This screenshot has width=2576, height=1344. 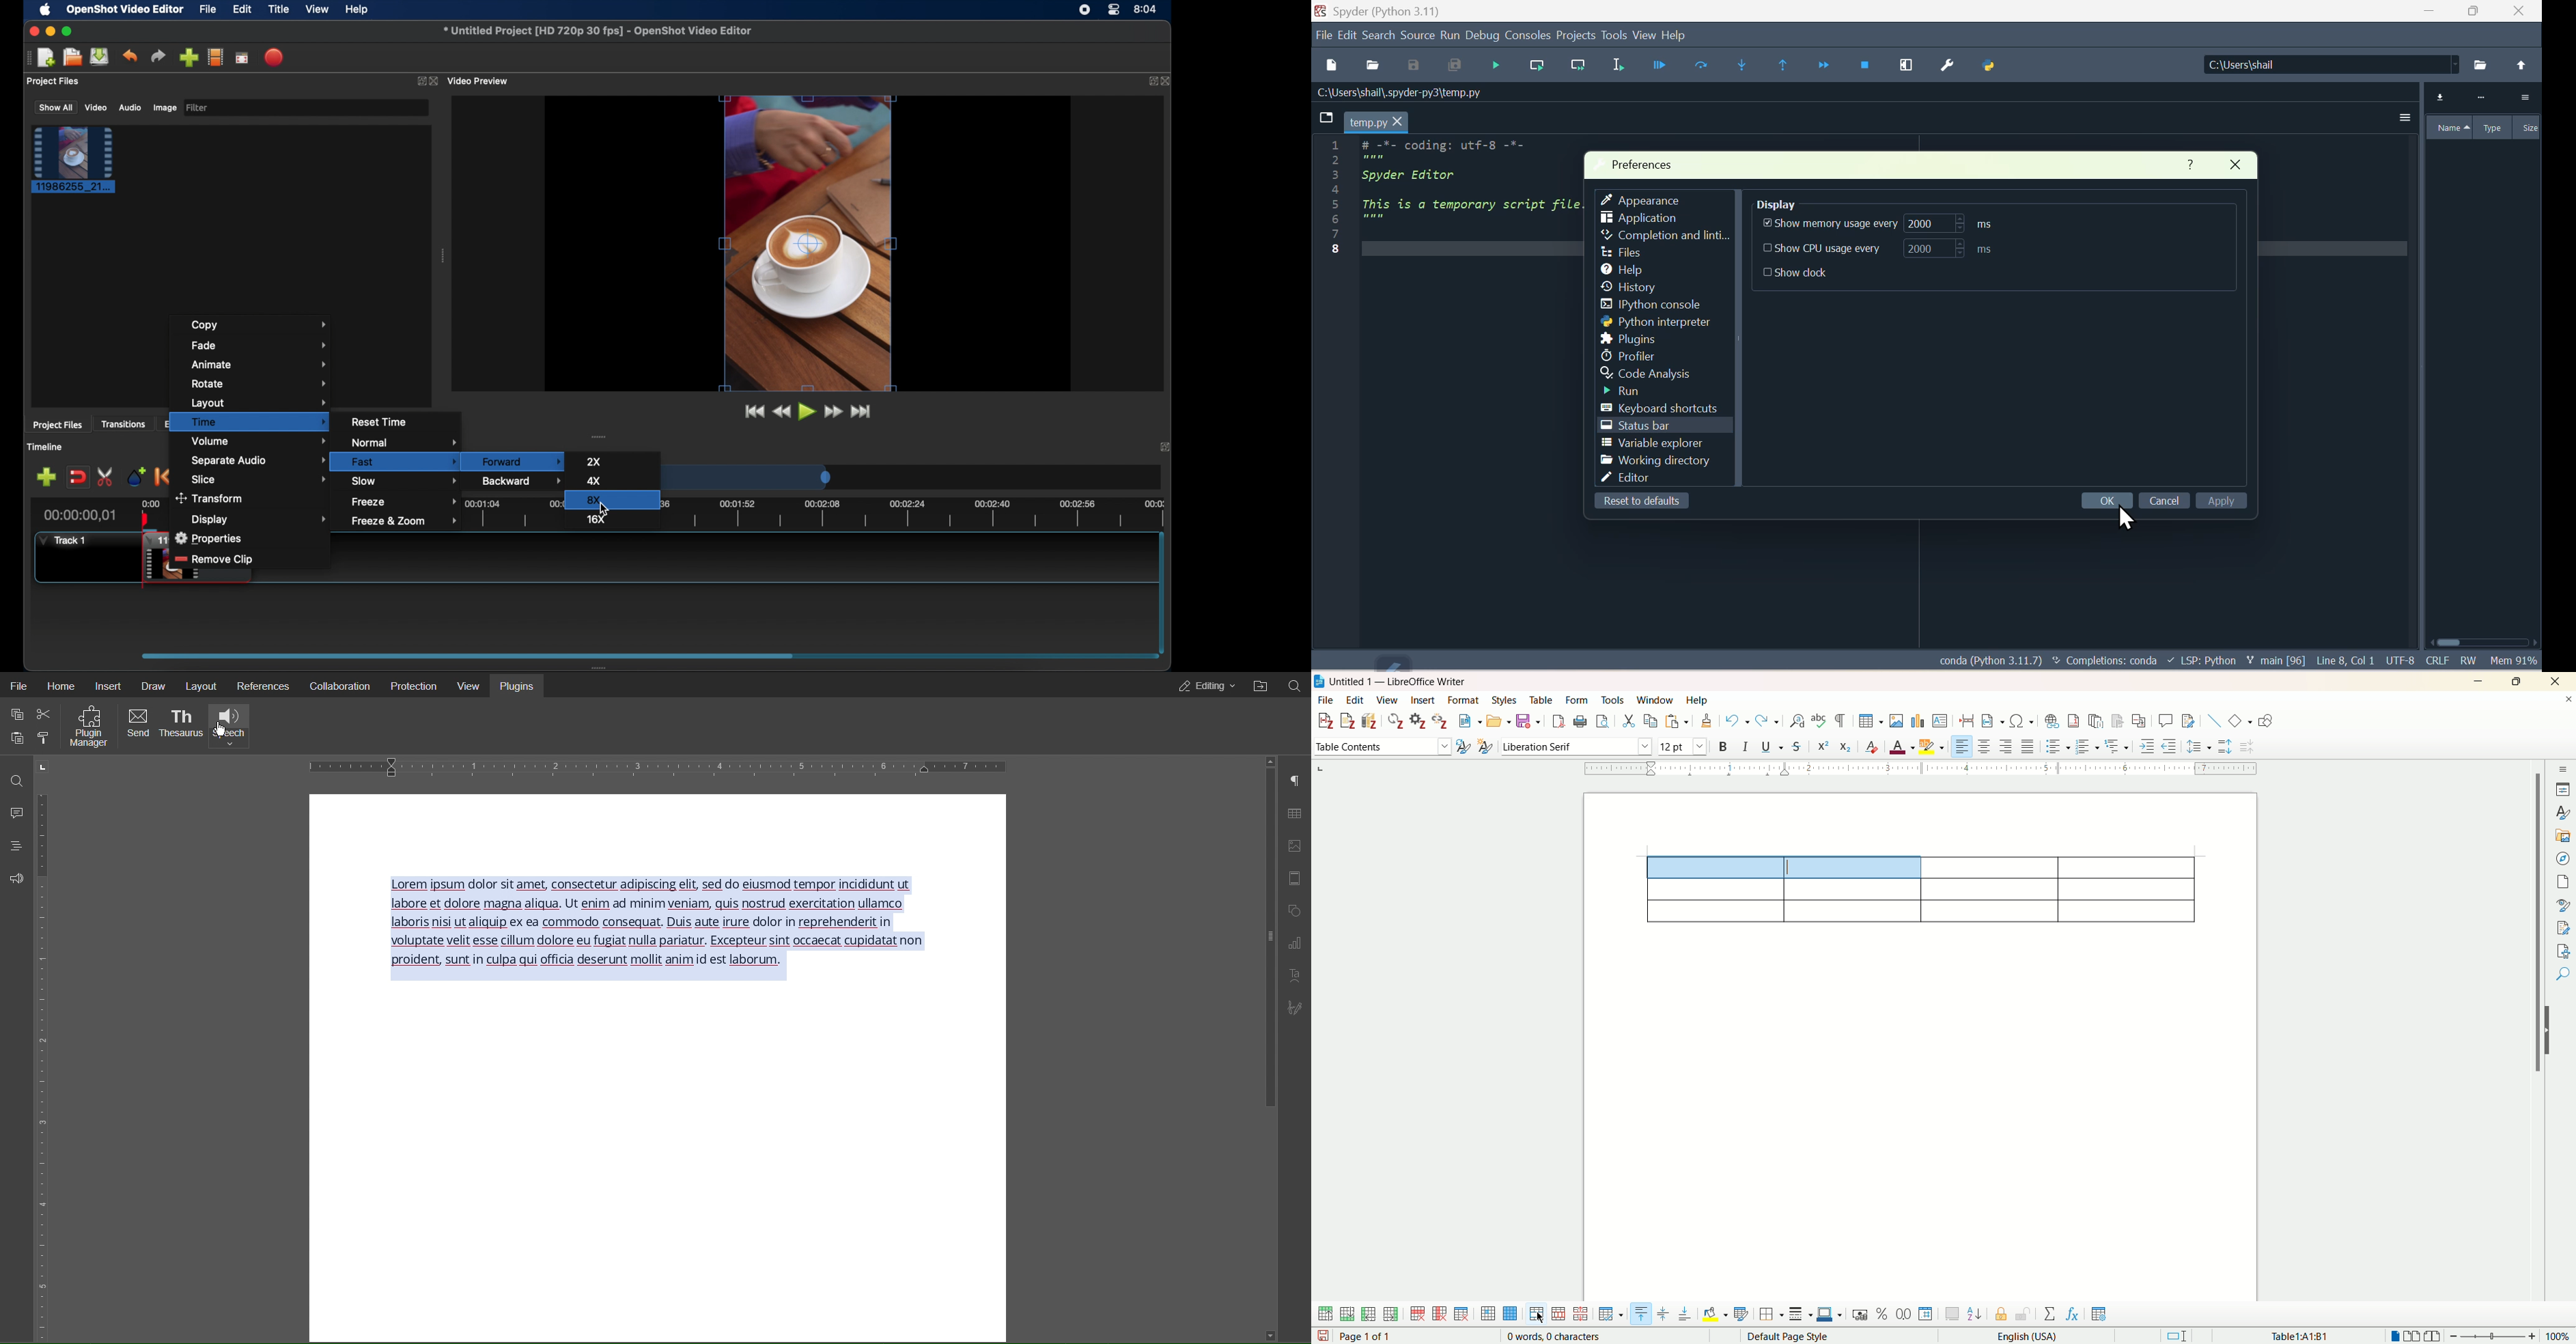 I want to click on Cursor at Speech, so click(x=221, y=731).